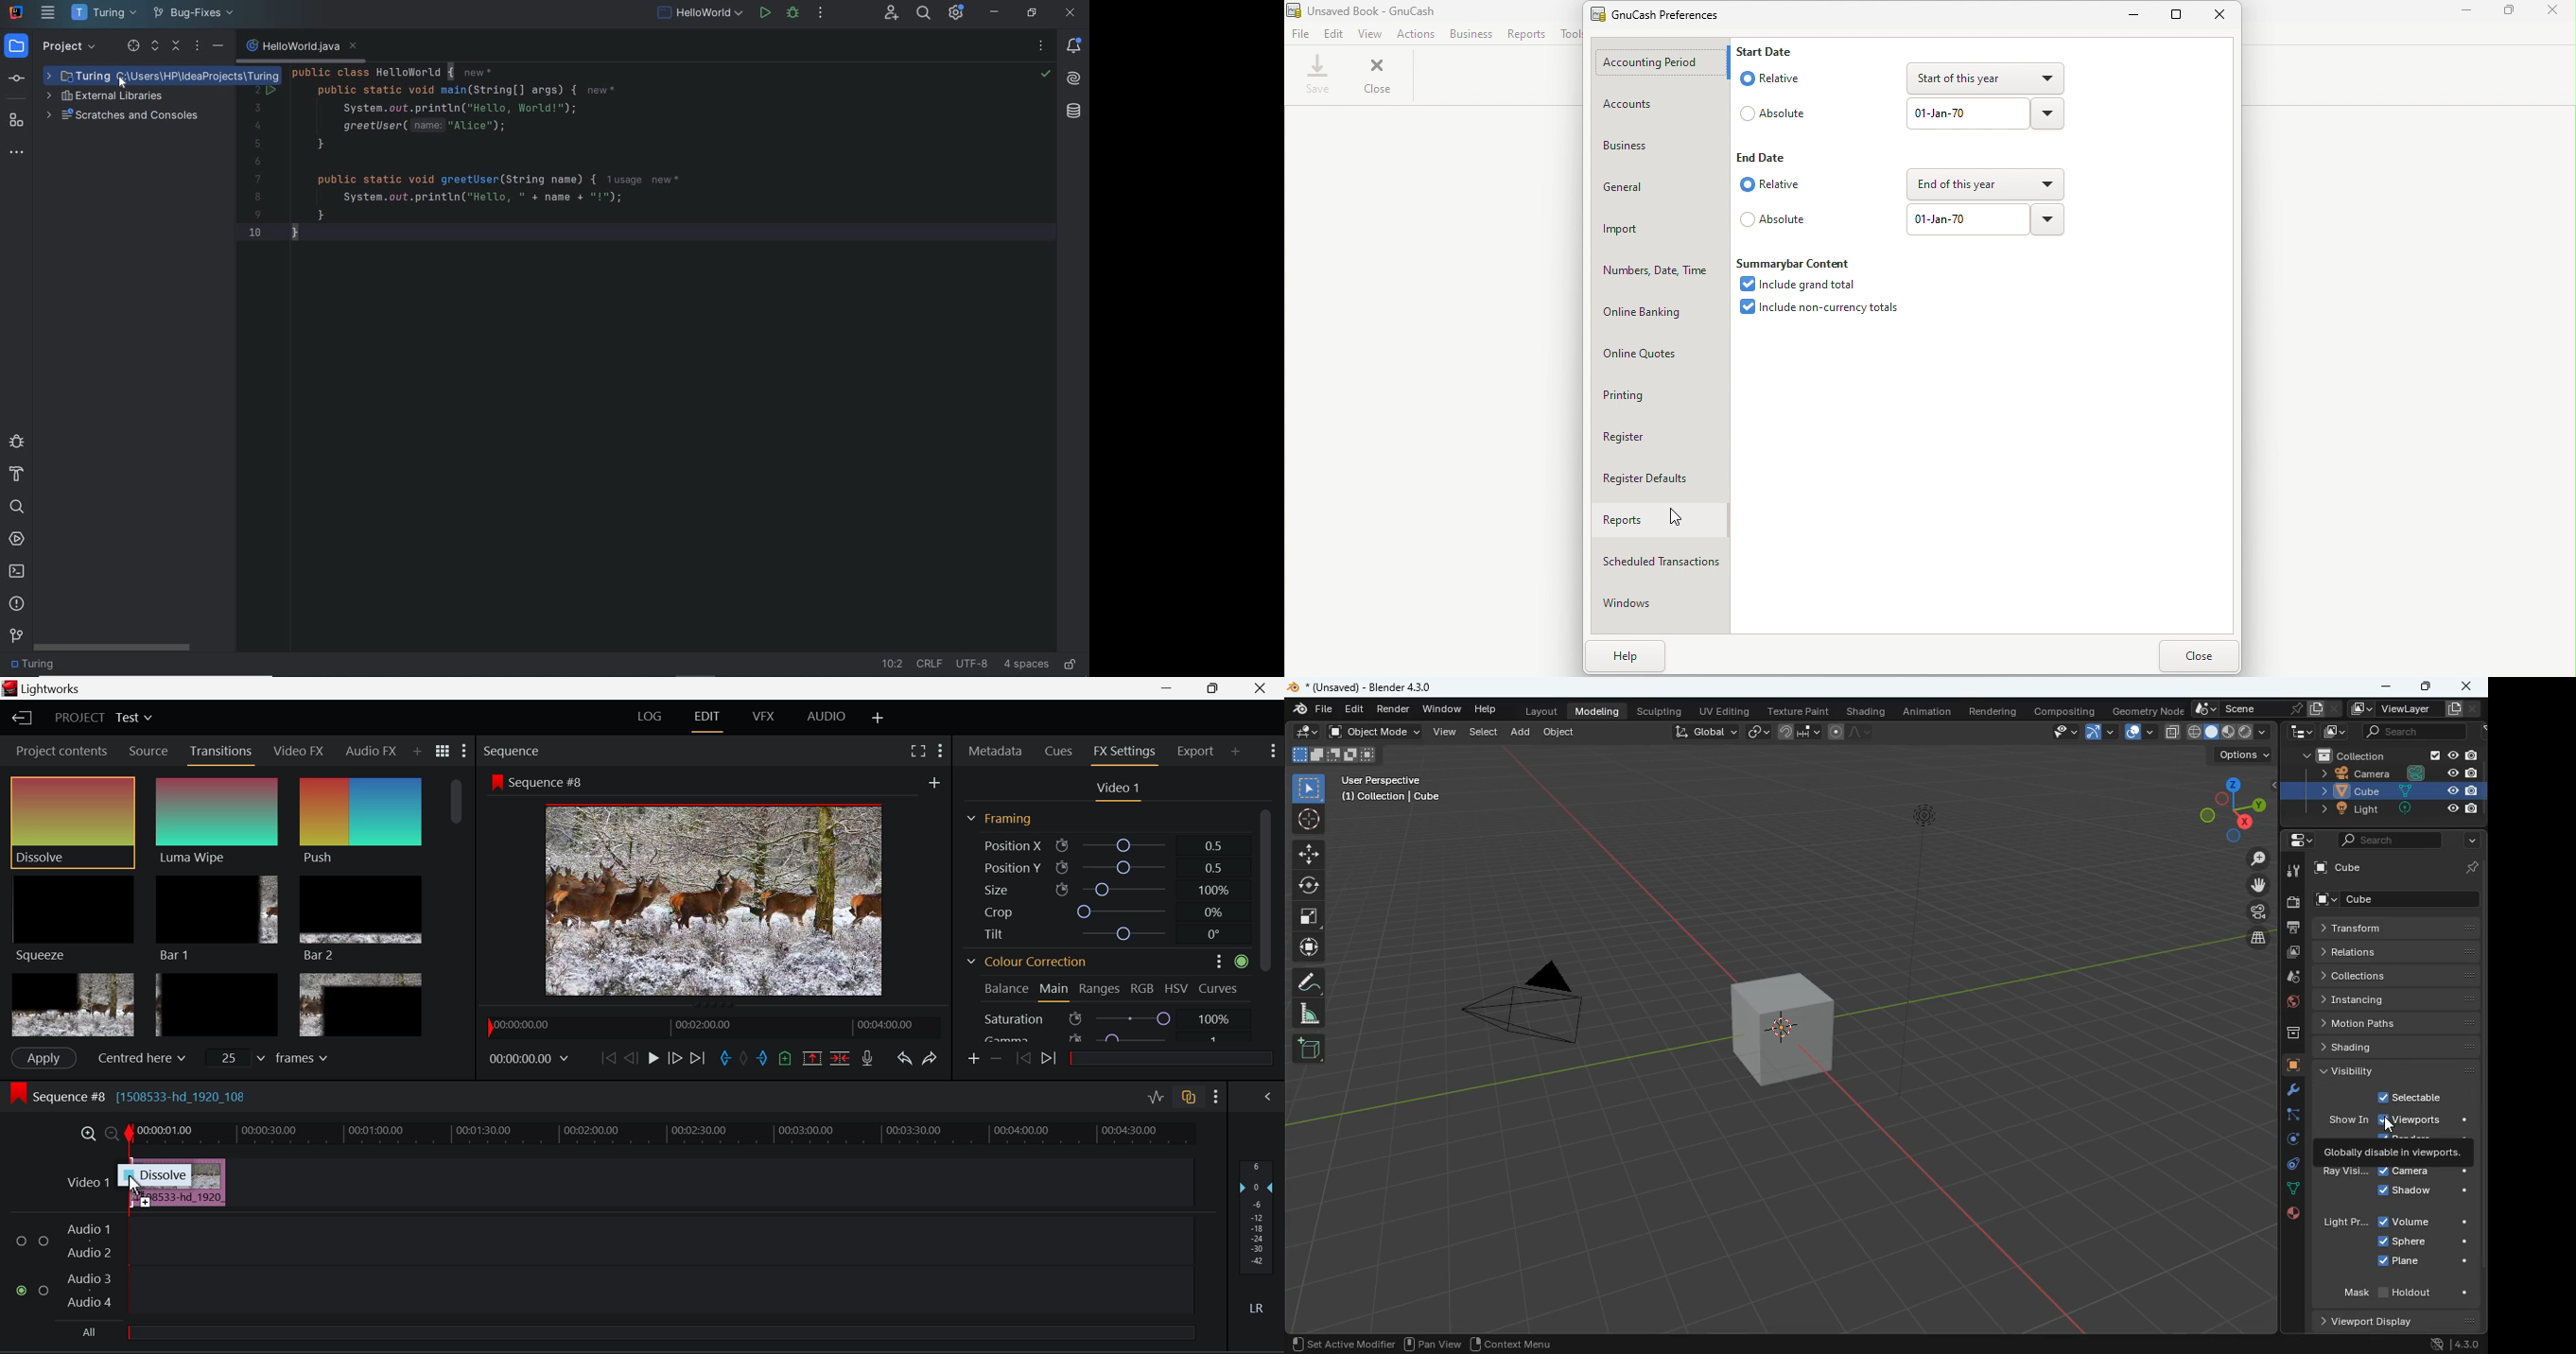 The image size is (2576, 1372). I want to click on General, so click(1661, 191).